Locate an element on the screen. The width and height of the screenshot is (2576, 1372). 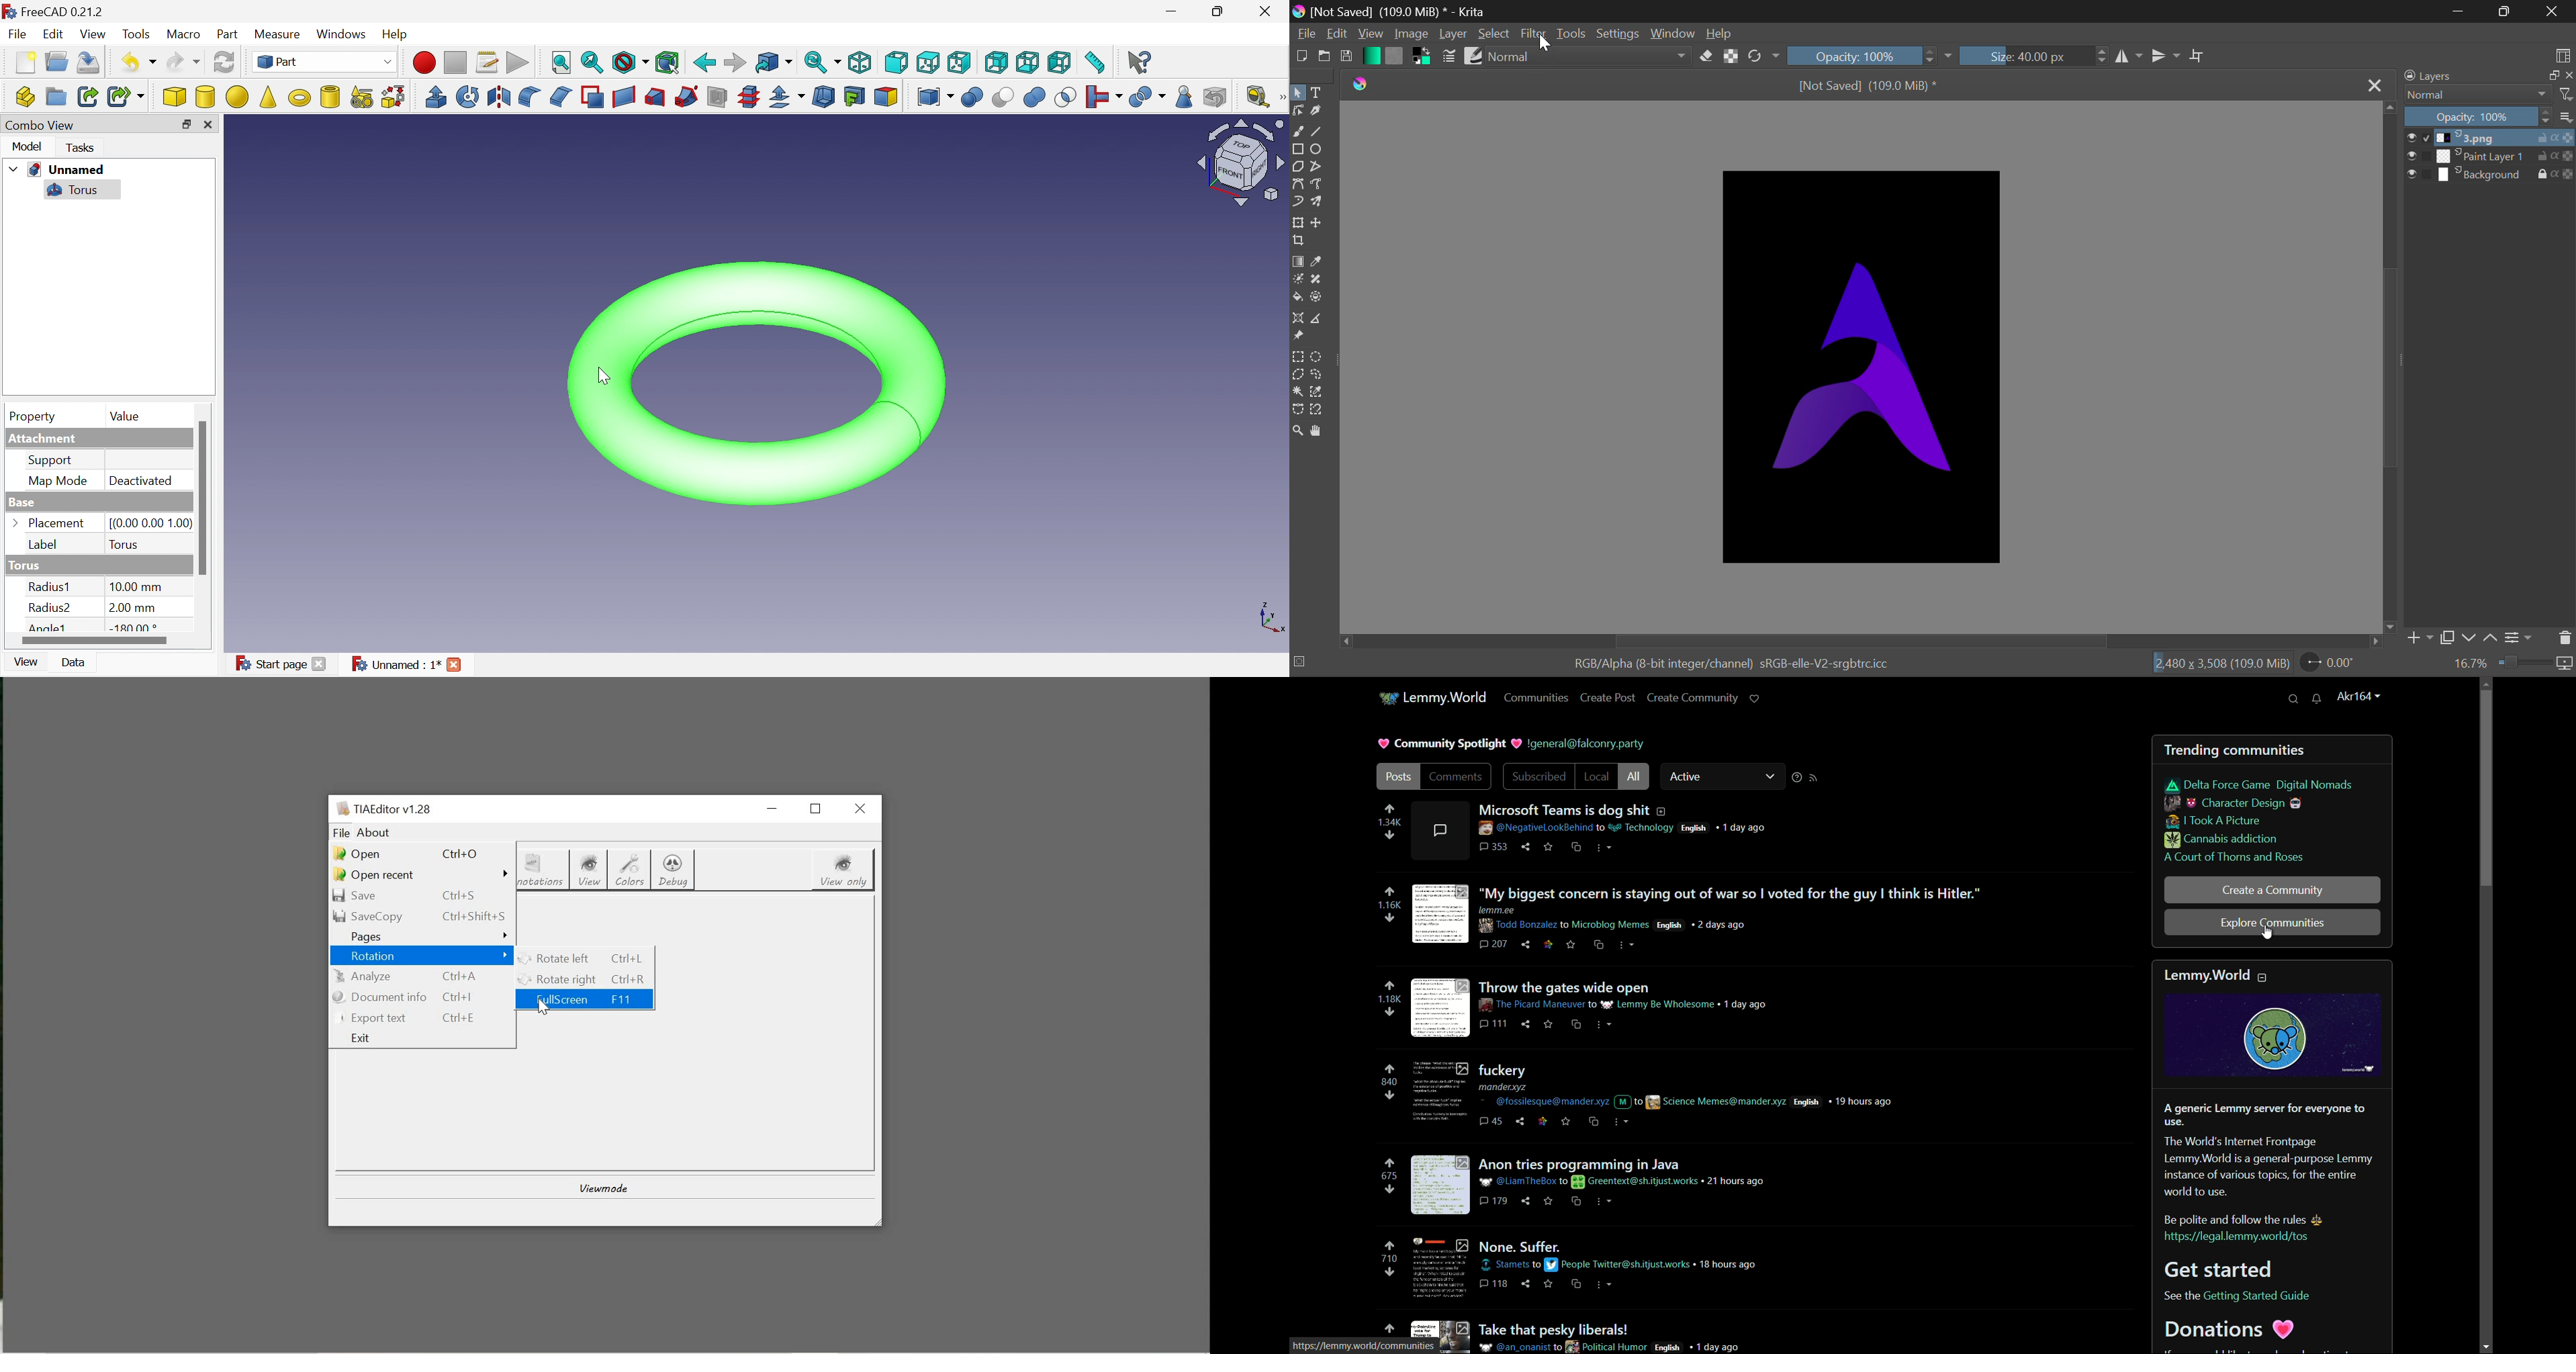
Intersection is located at coordinates (1065, 97).